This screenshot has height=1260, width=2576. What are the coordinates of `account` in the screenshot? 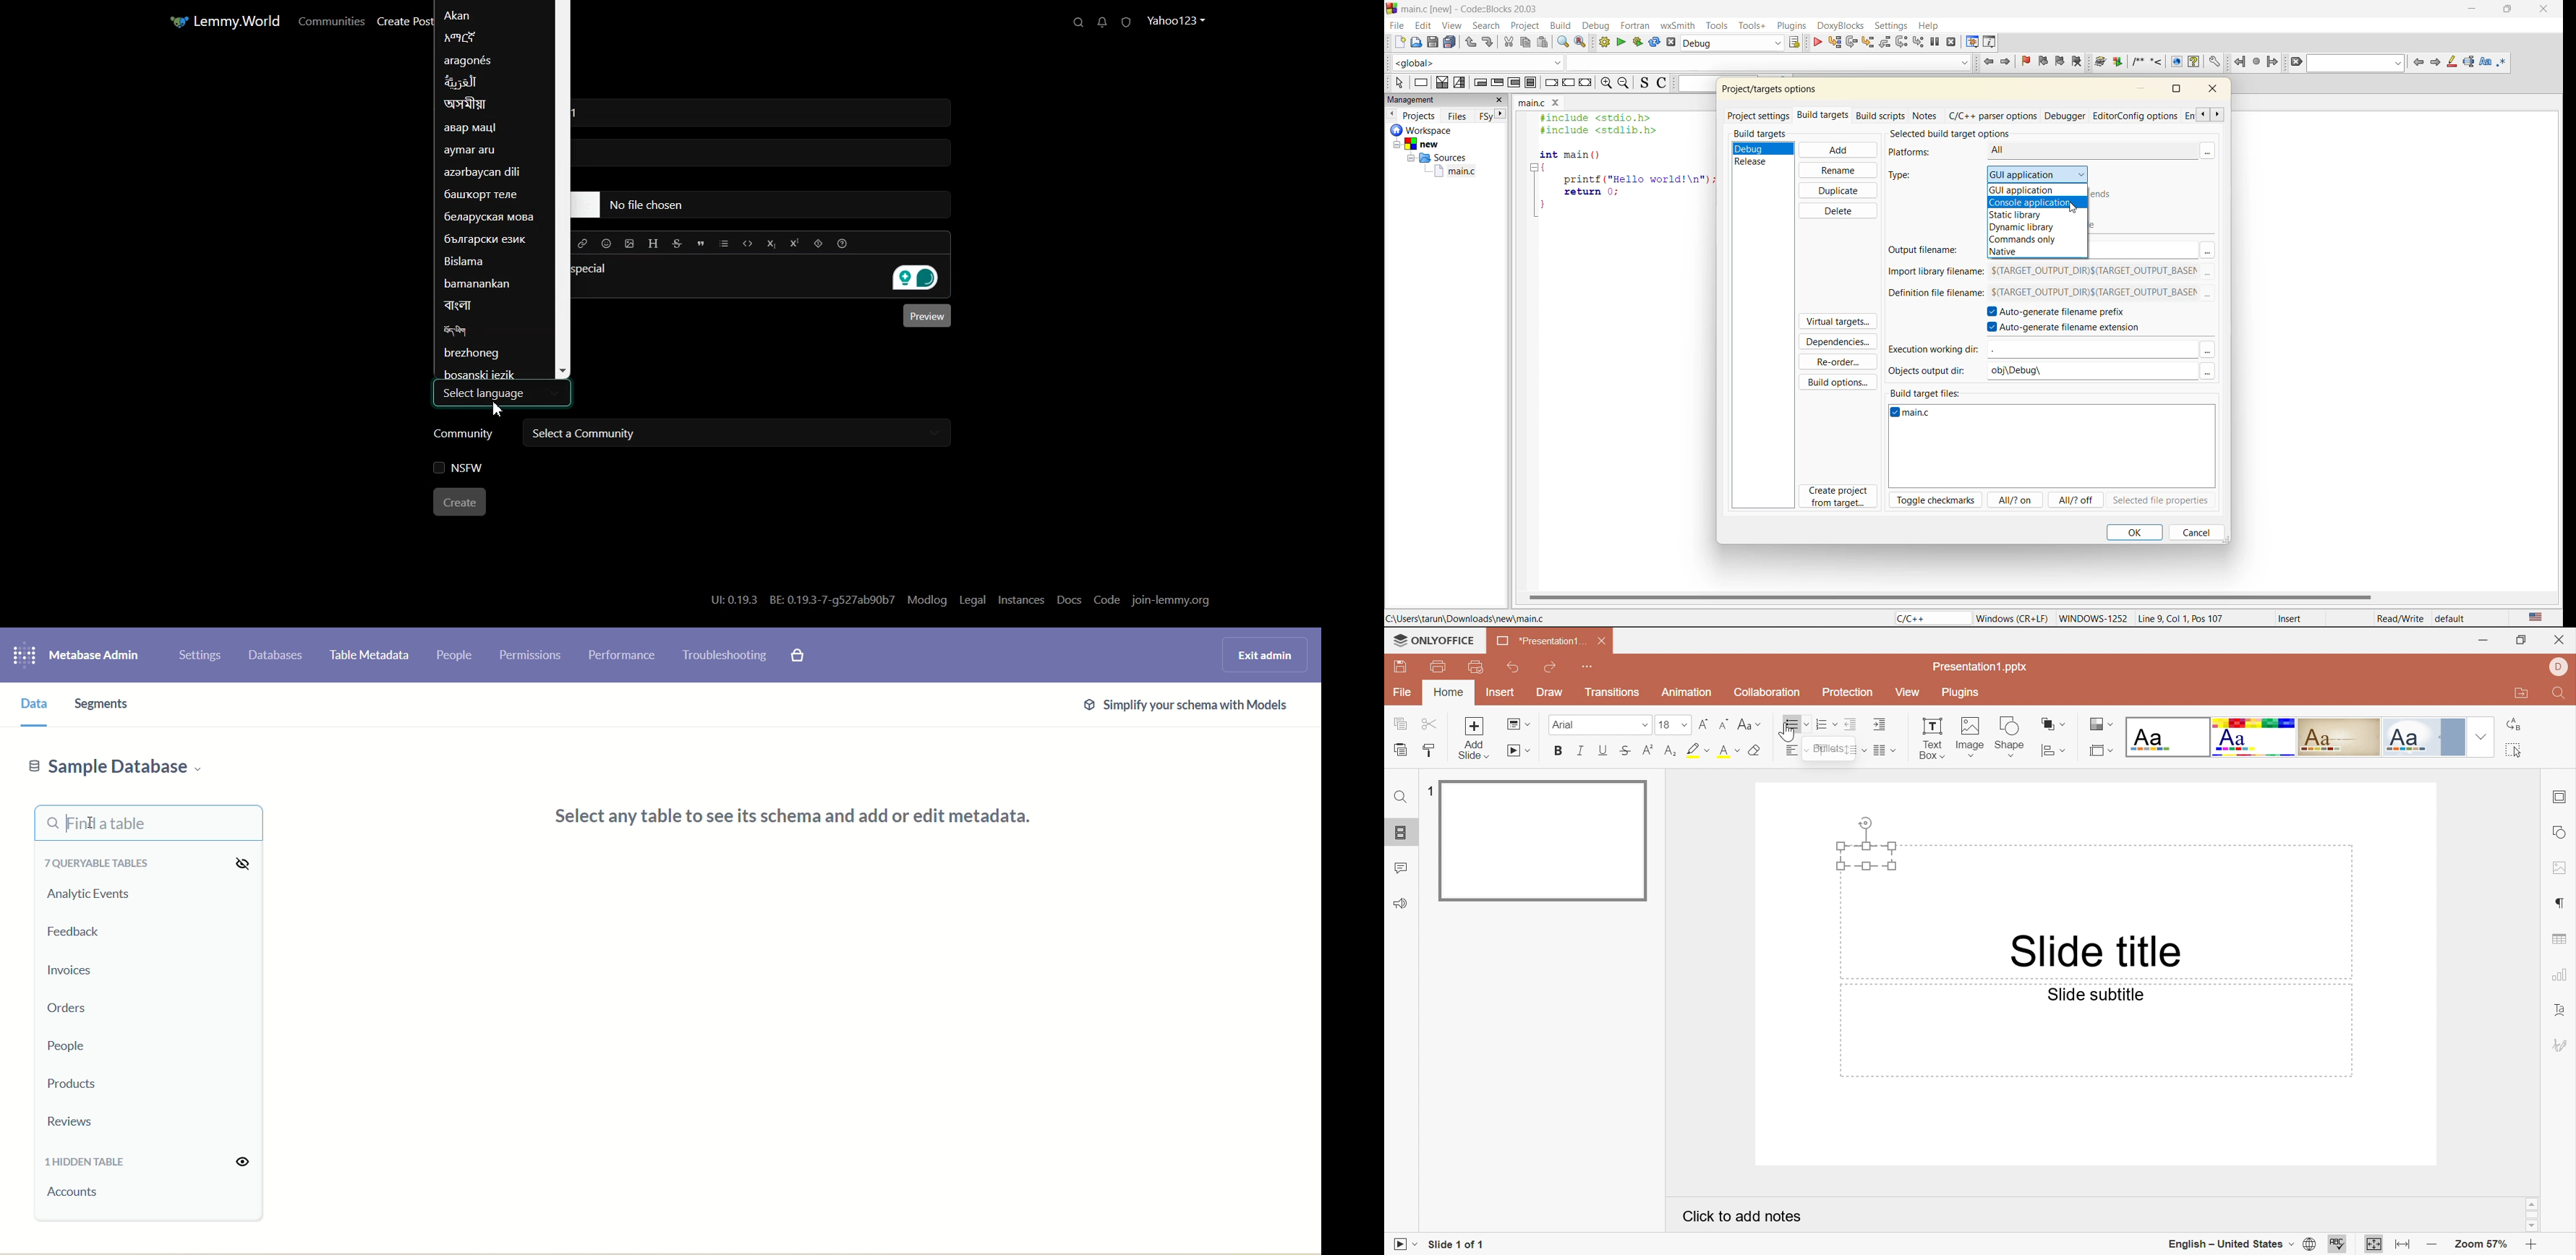 It's located at (73, 1193).